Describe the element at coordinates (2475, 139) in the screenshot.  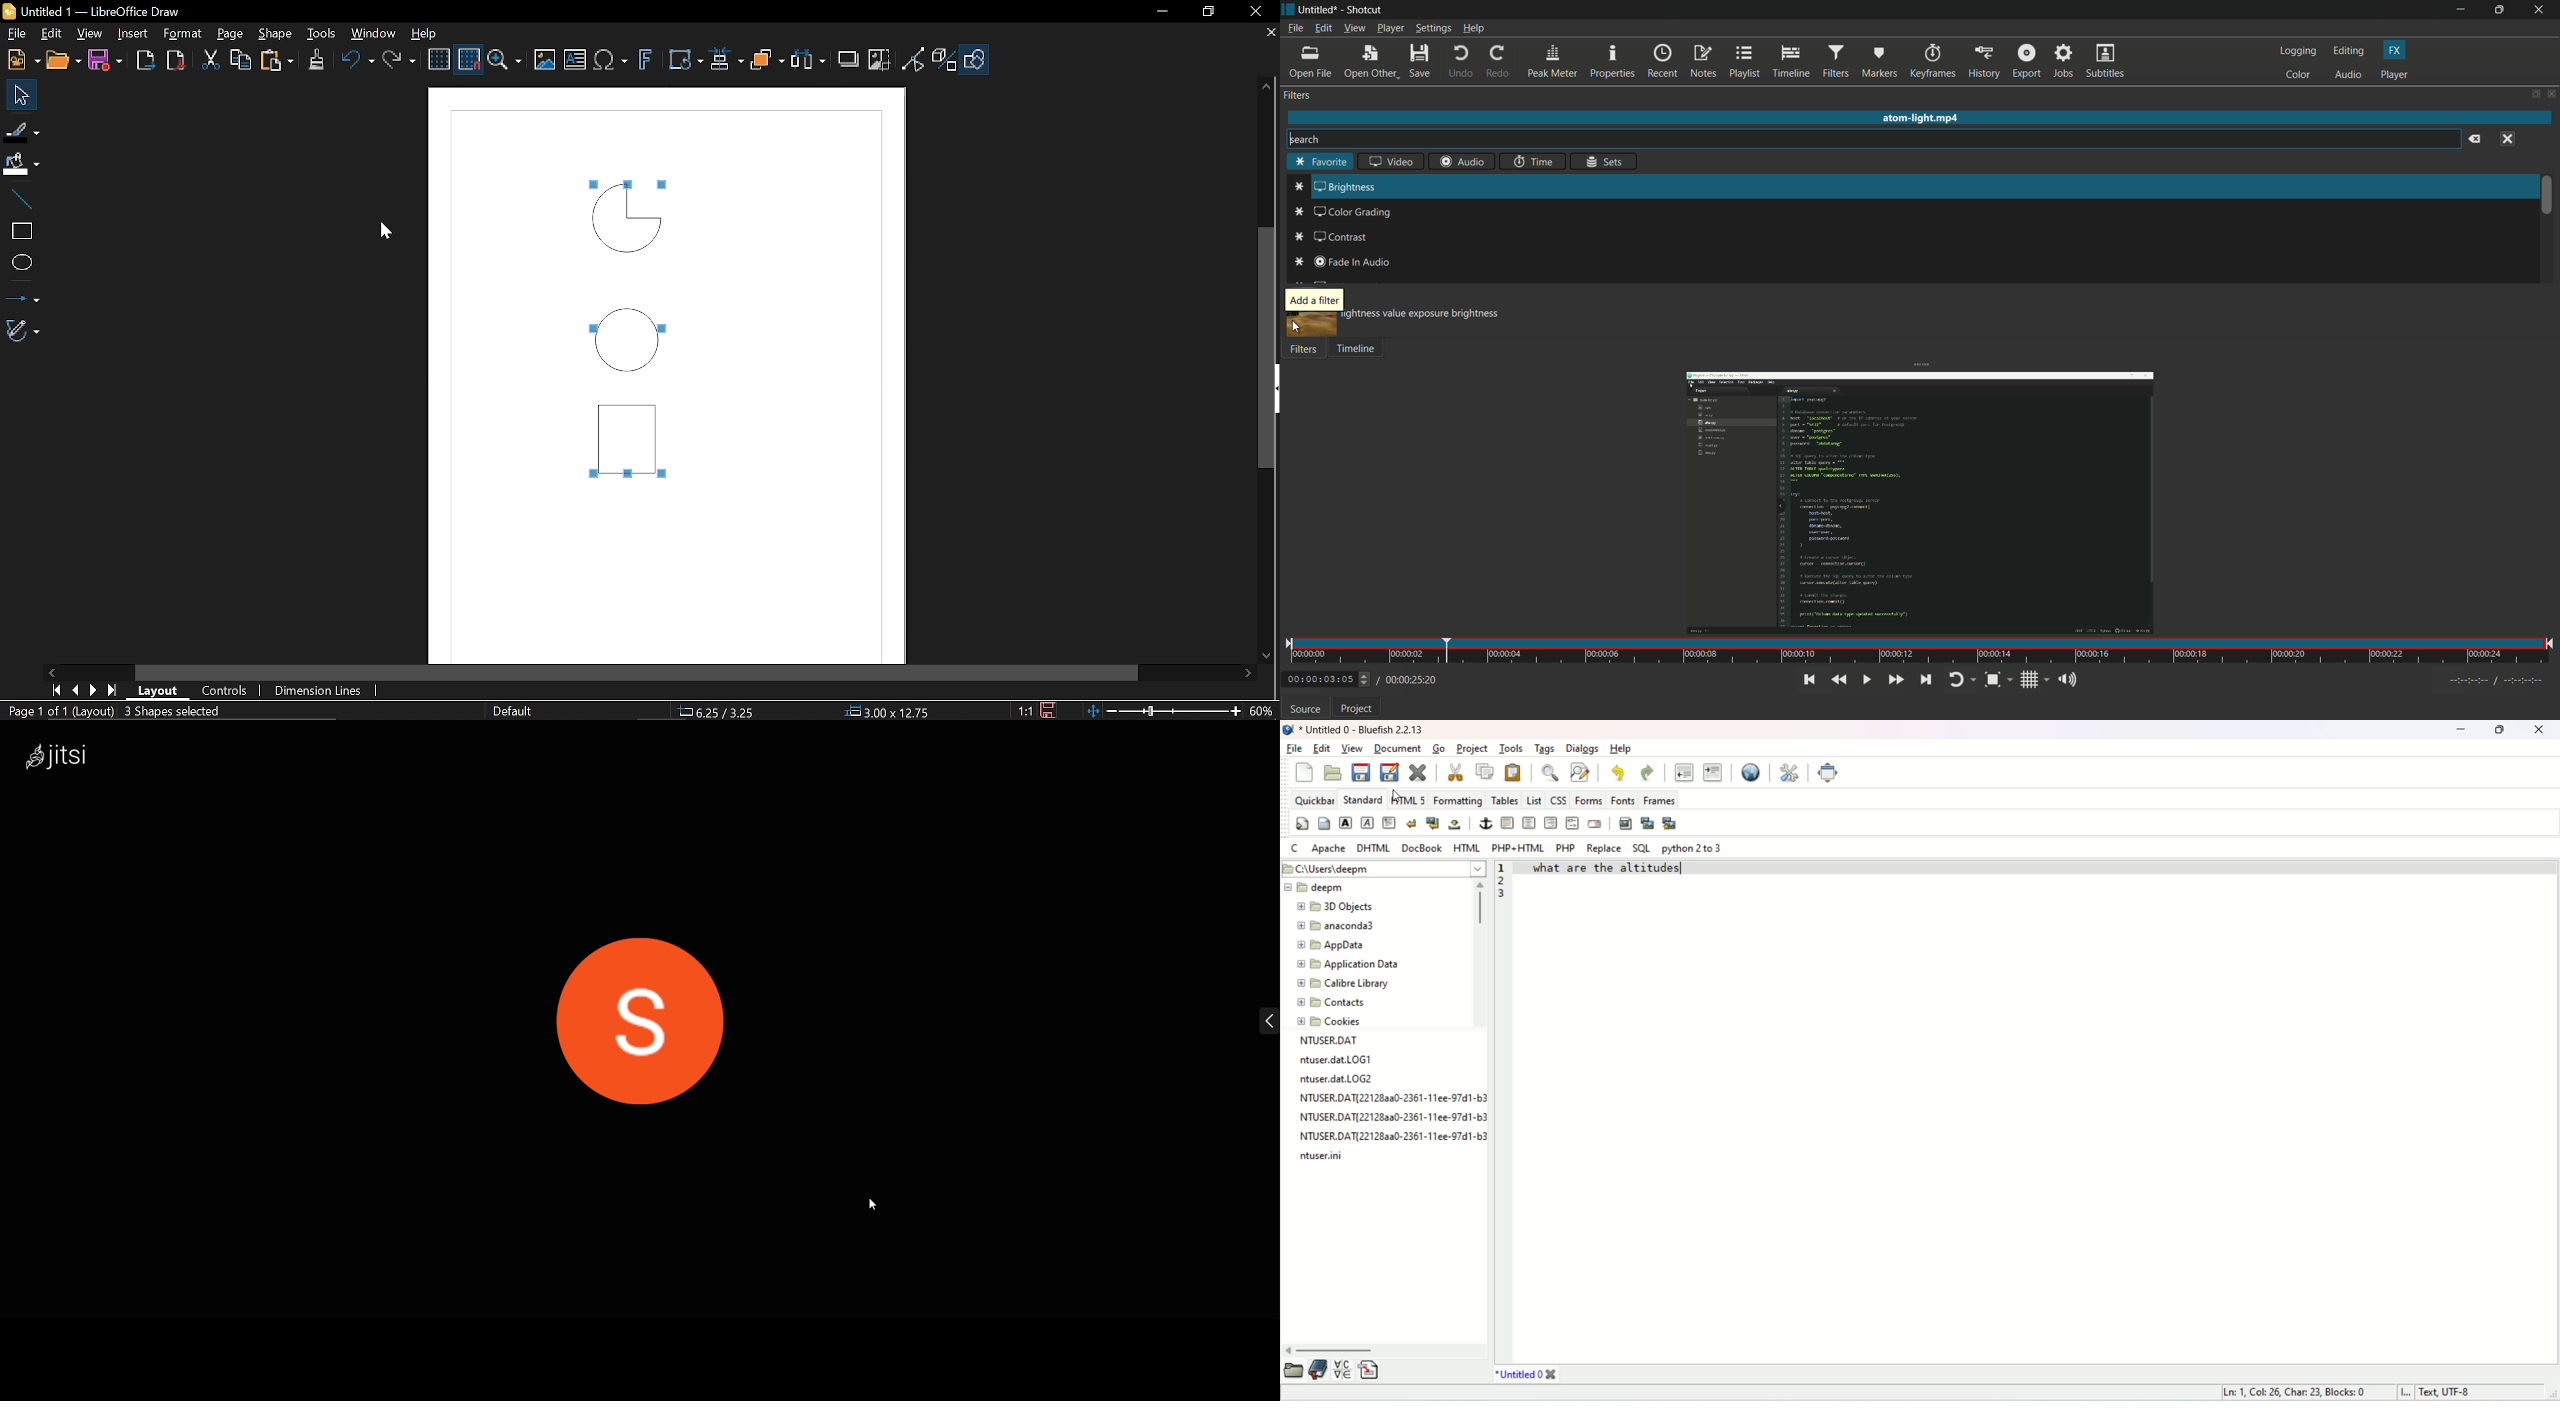
I see `clear search` at that location.